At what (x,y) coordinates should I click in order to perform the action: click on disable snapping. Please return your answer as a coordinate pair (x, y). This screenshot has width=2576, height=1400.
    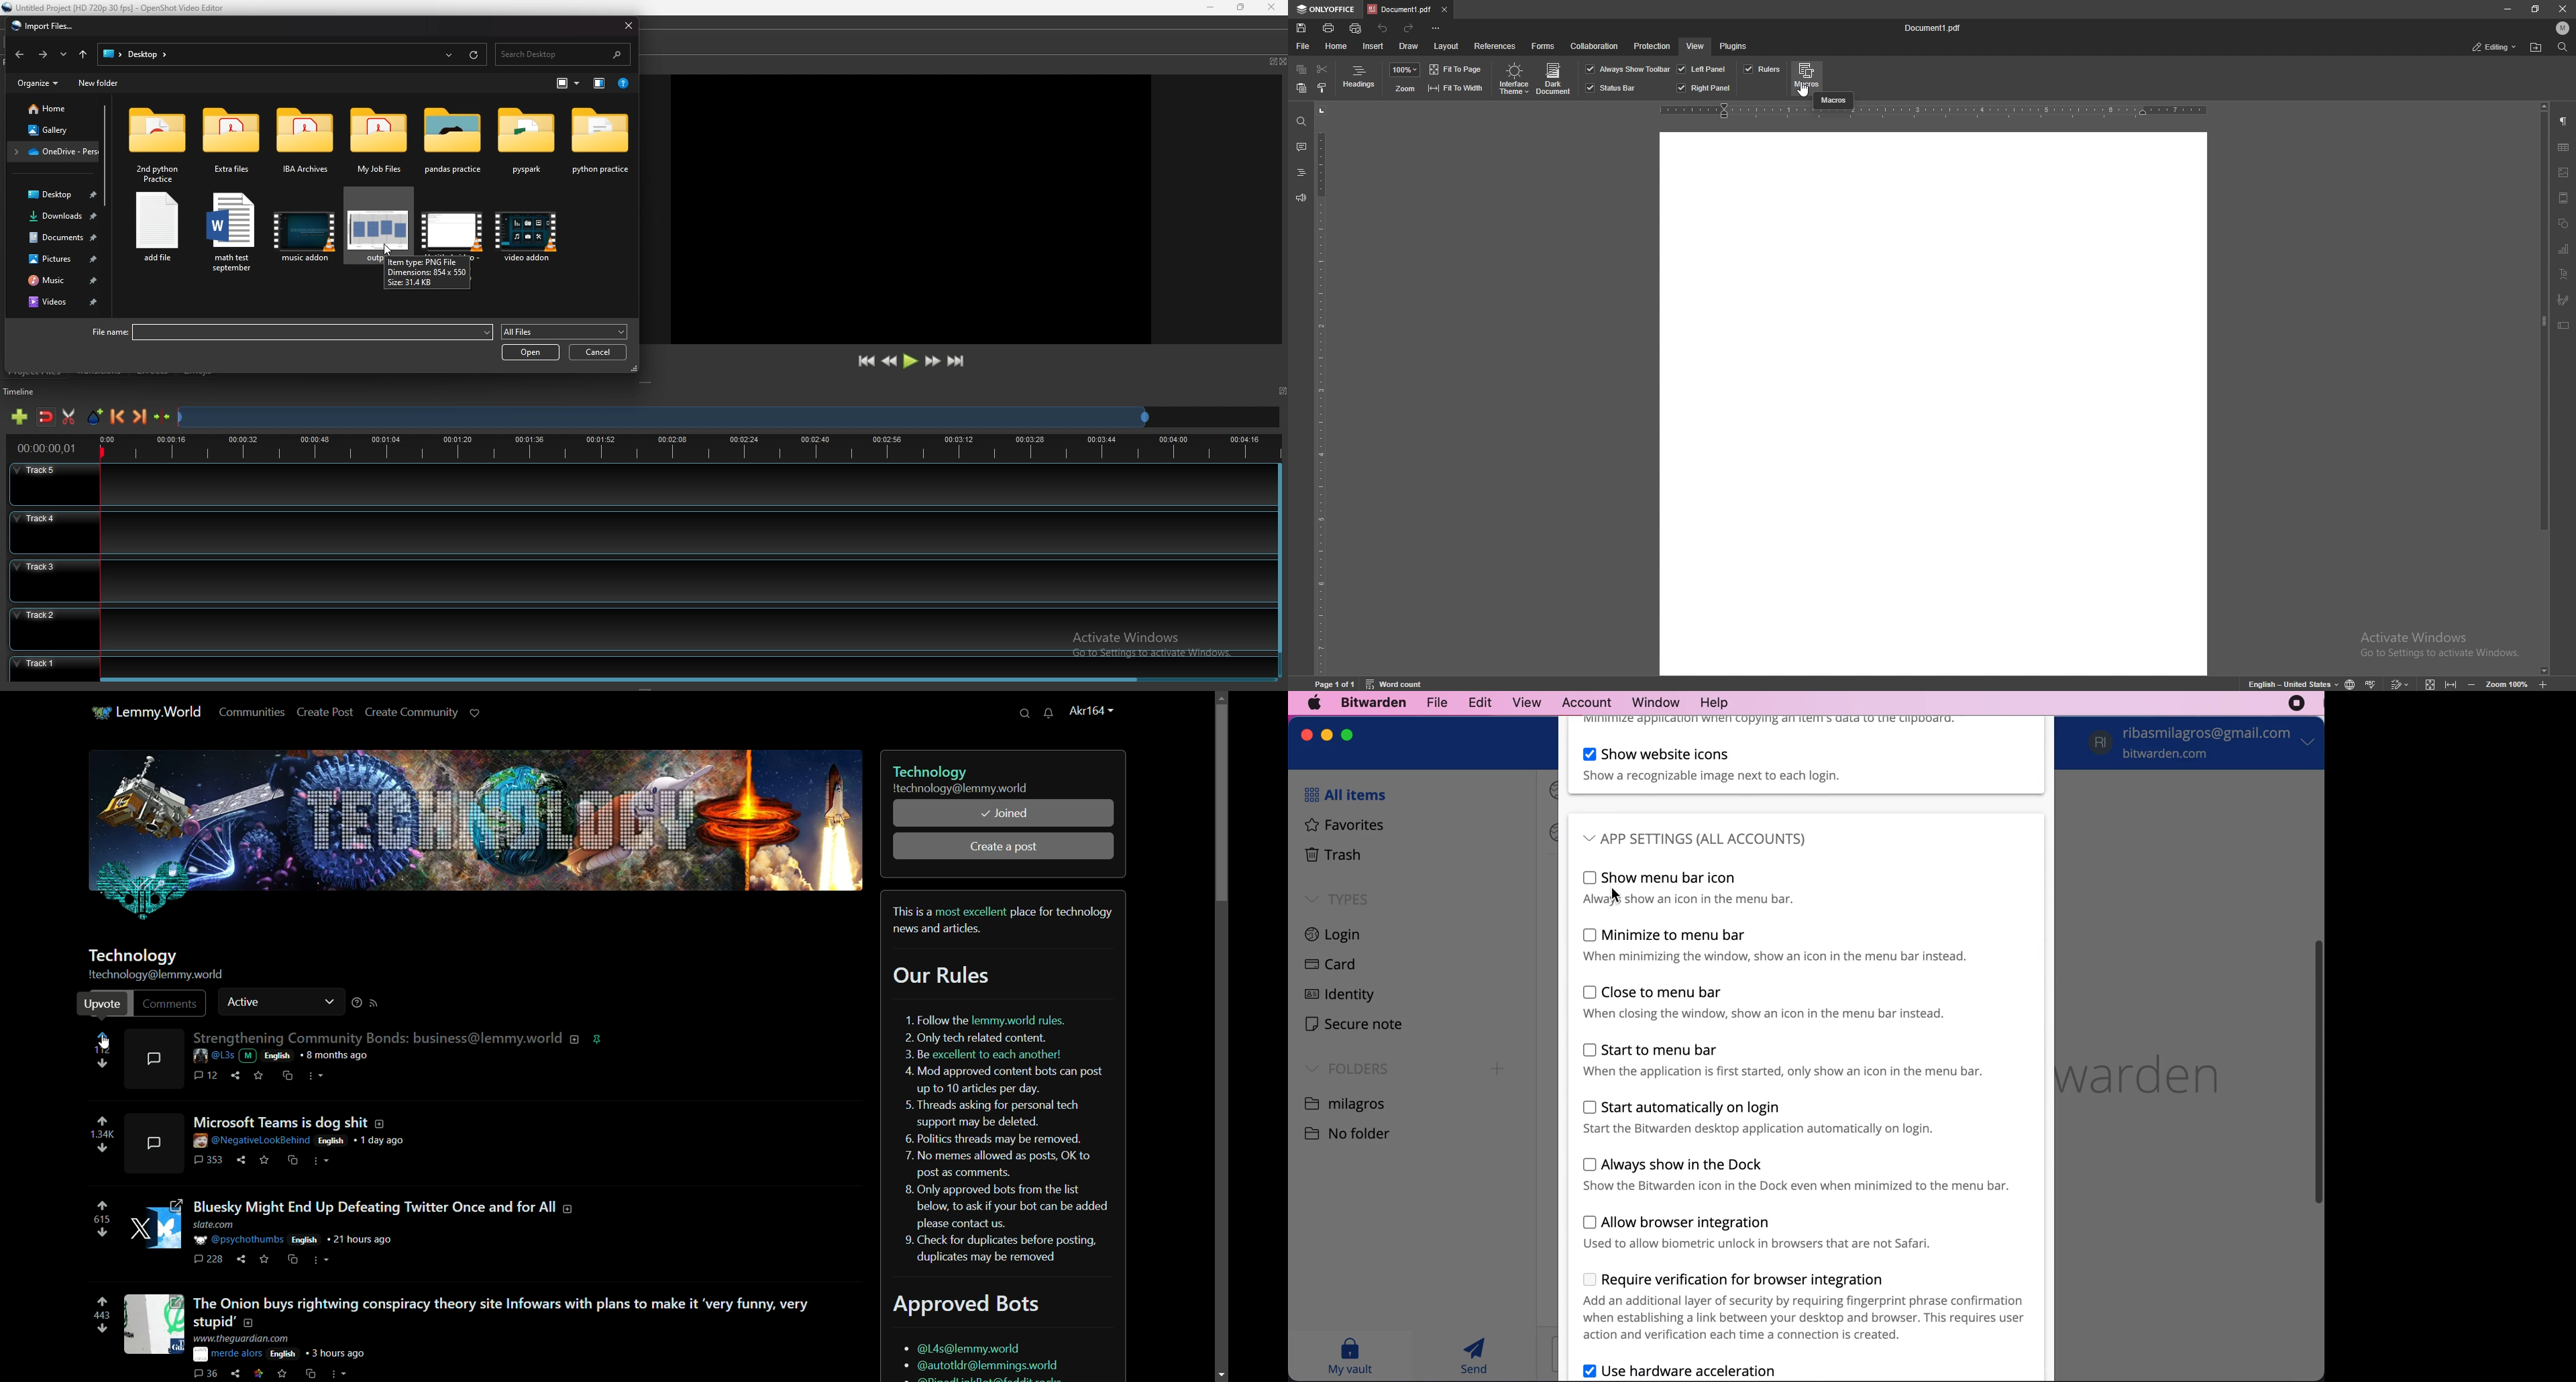
    Looking at the image, I should click on (46, 417).